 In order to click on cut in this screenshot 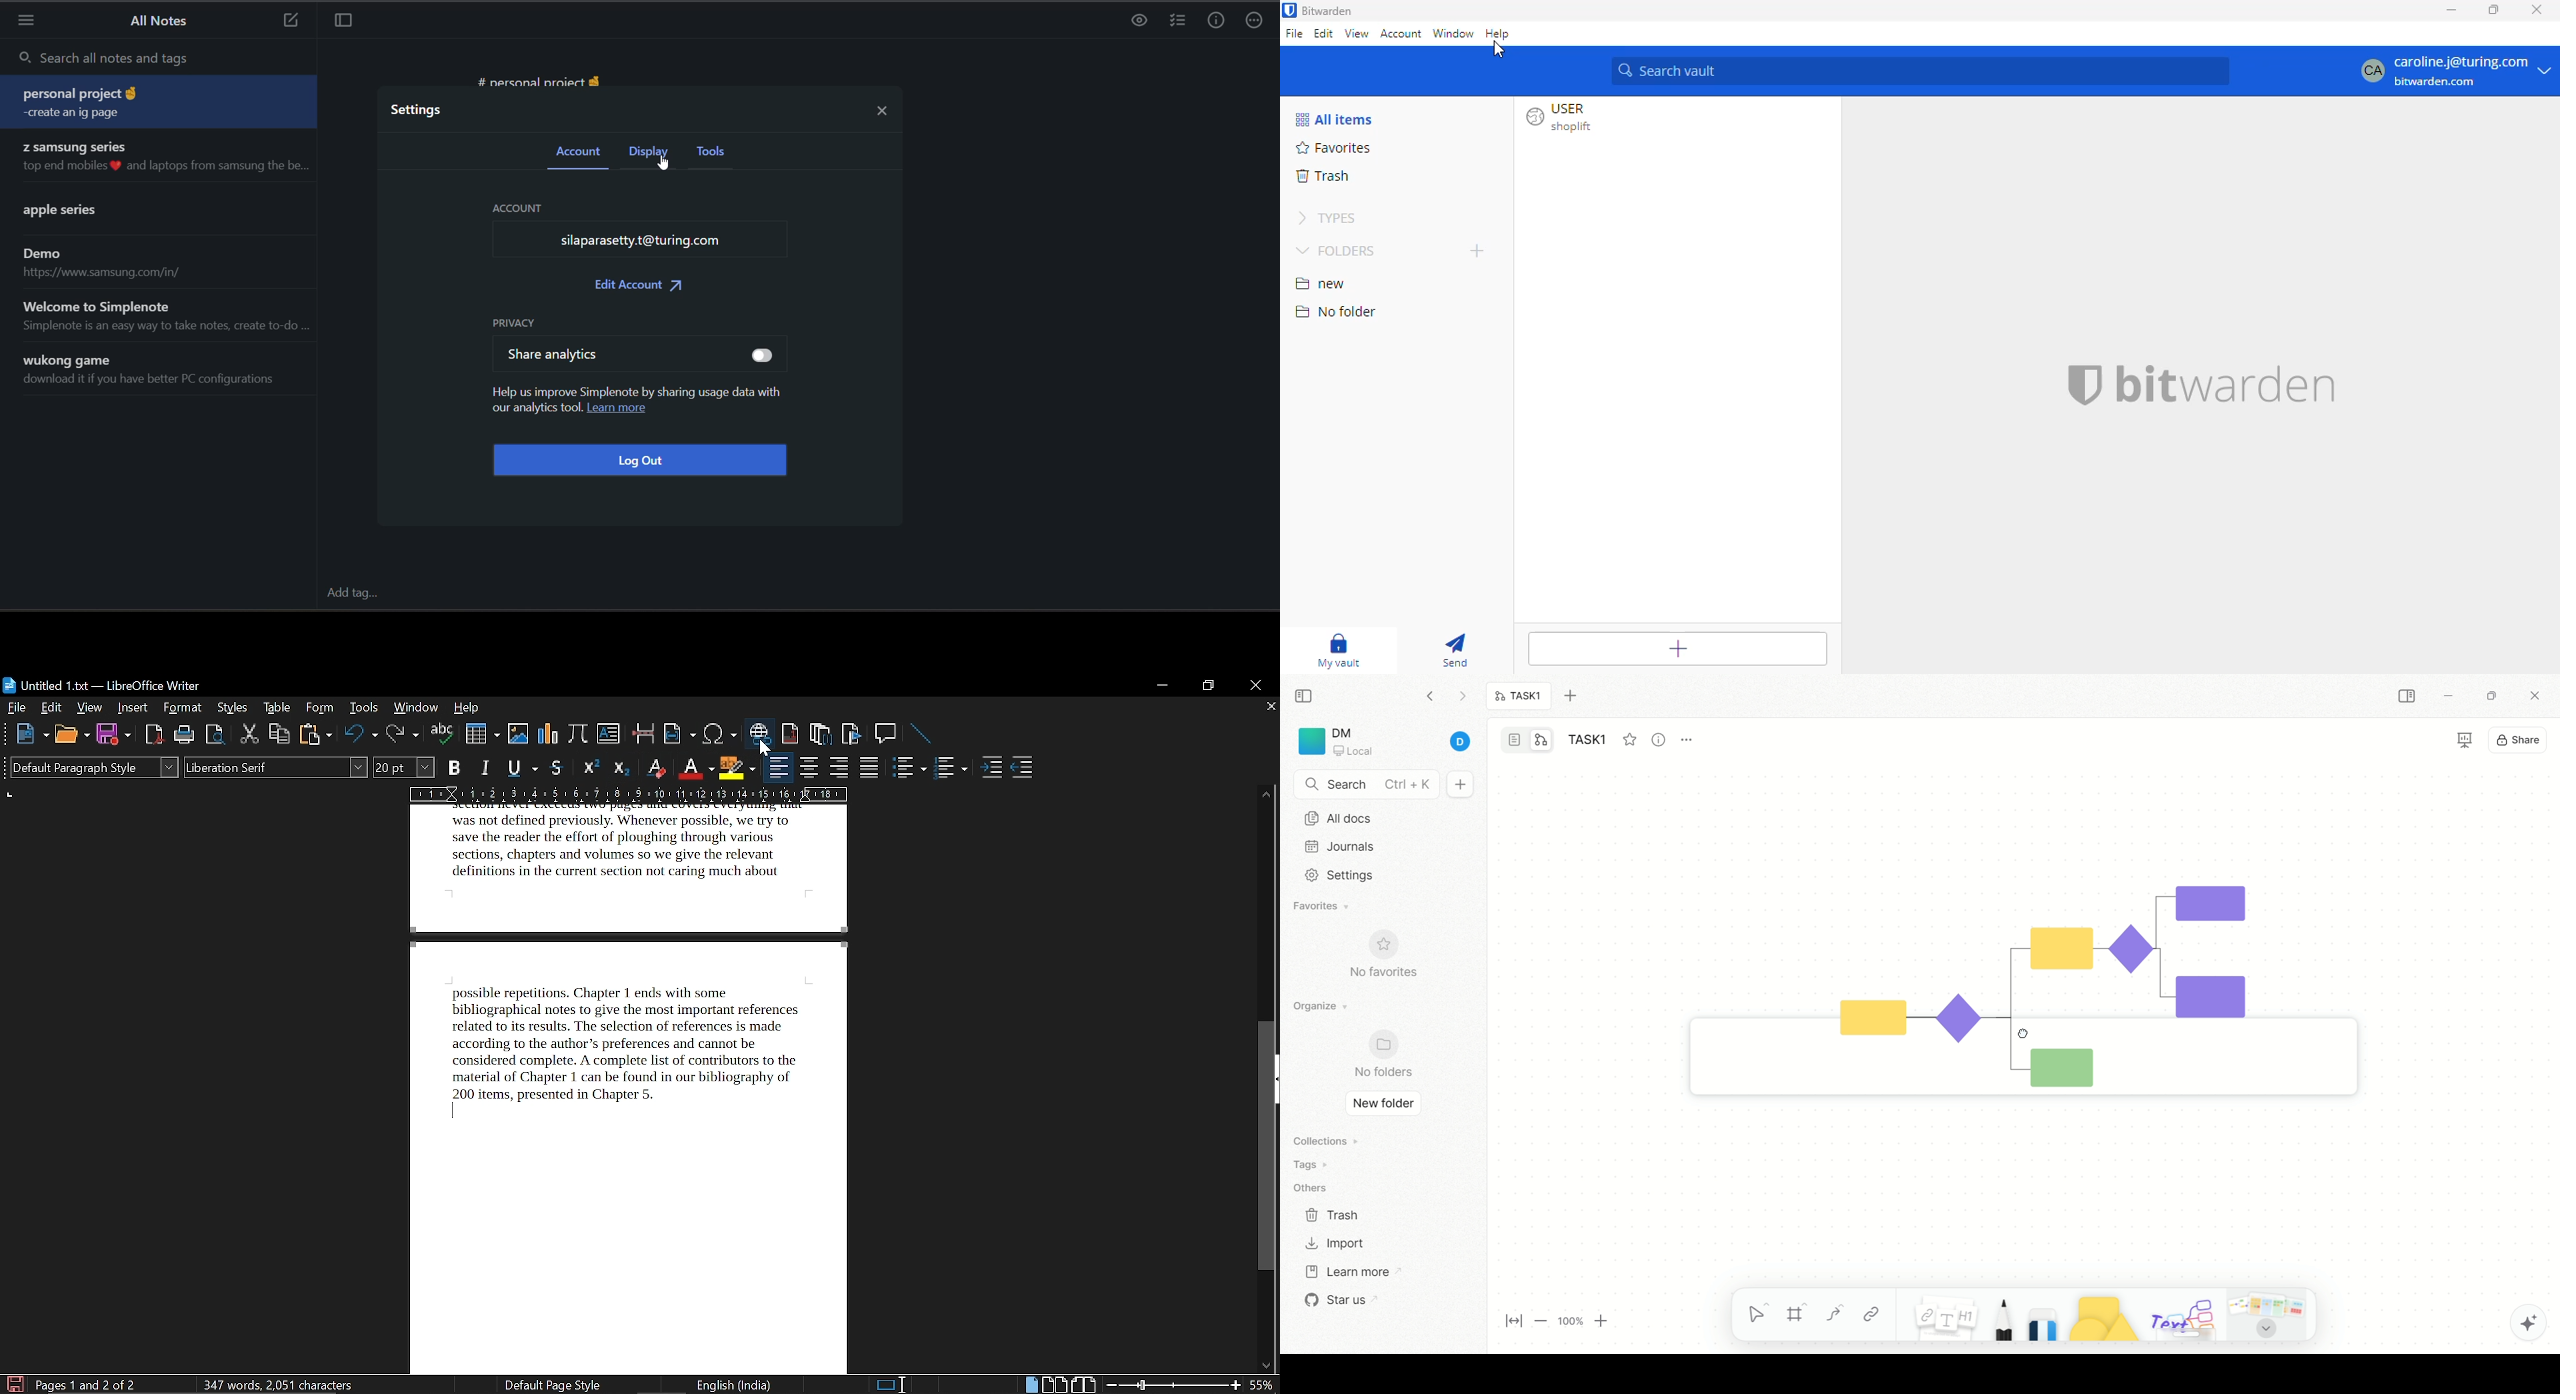, I will do `click(250, 734)`.